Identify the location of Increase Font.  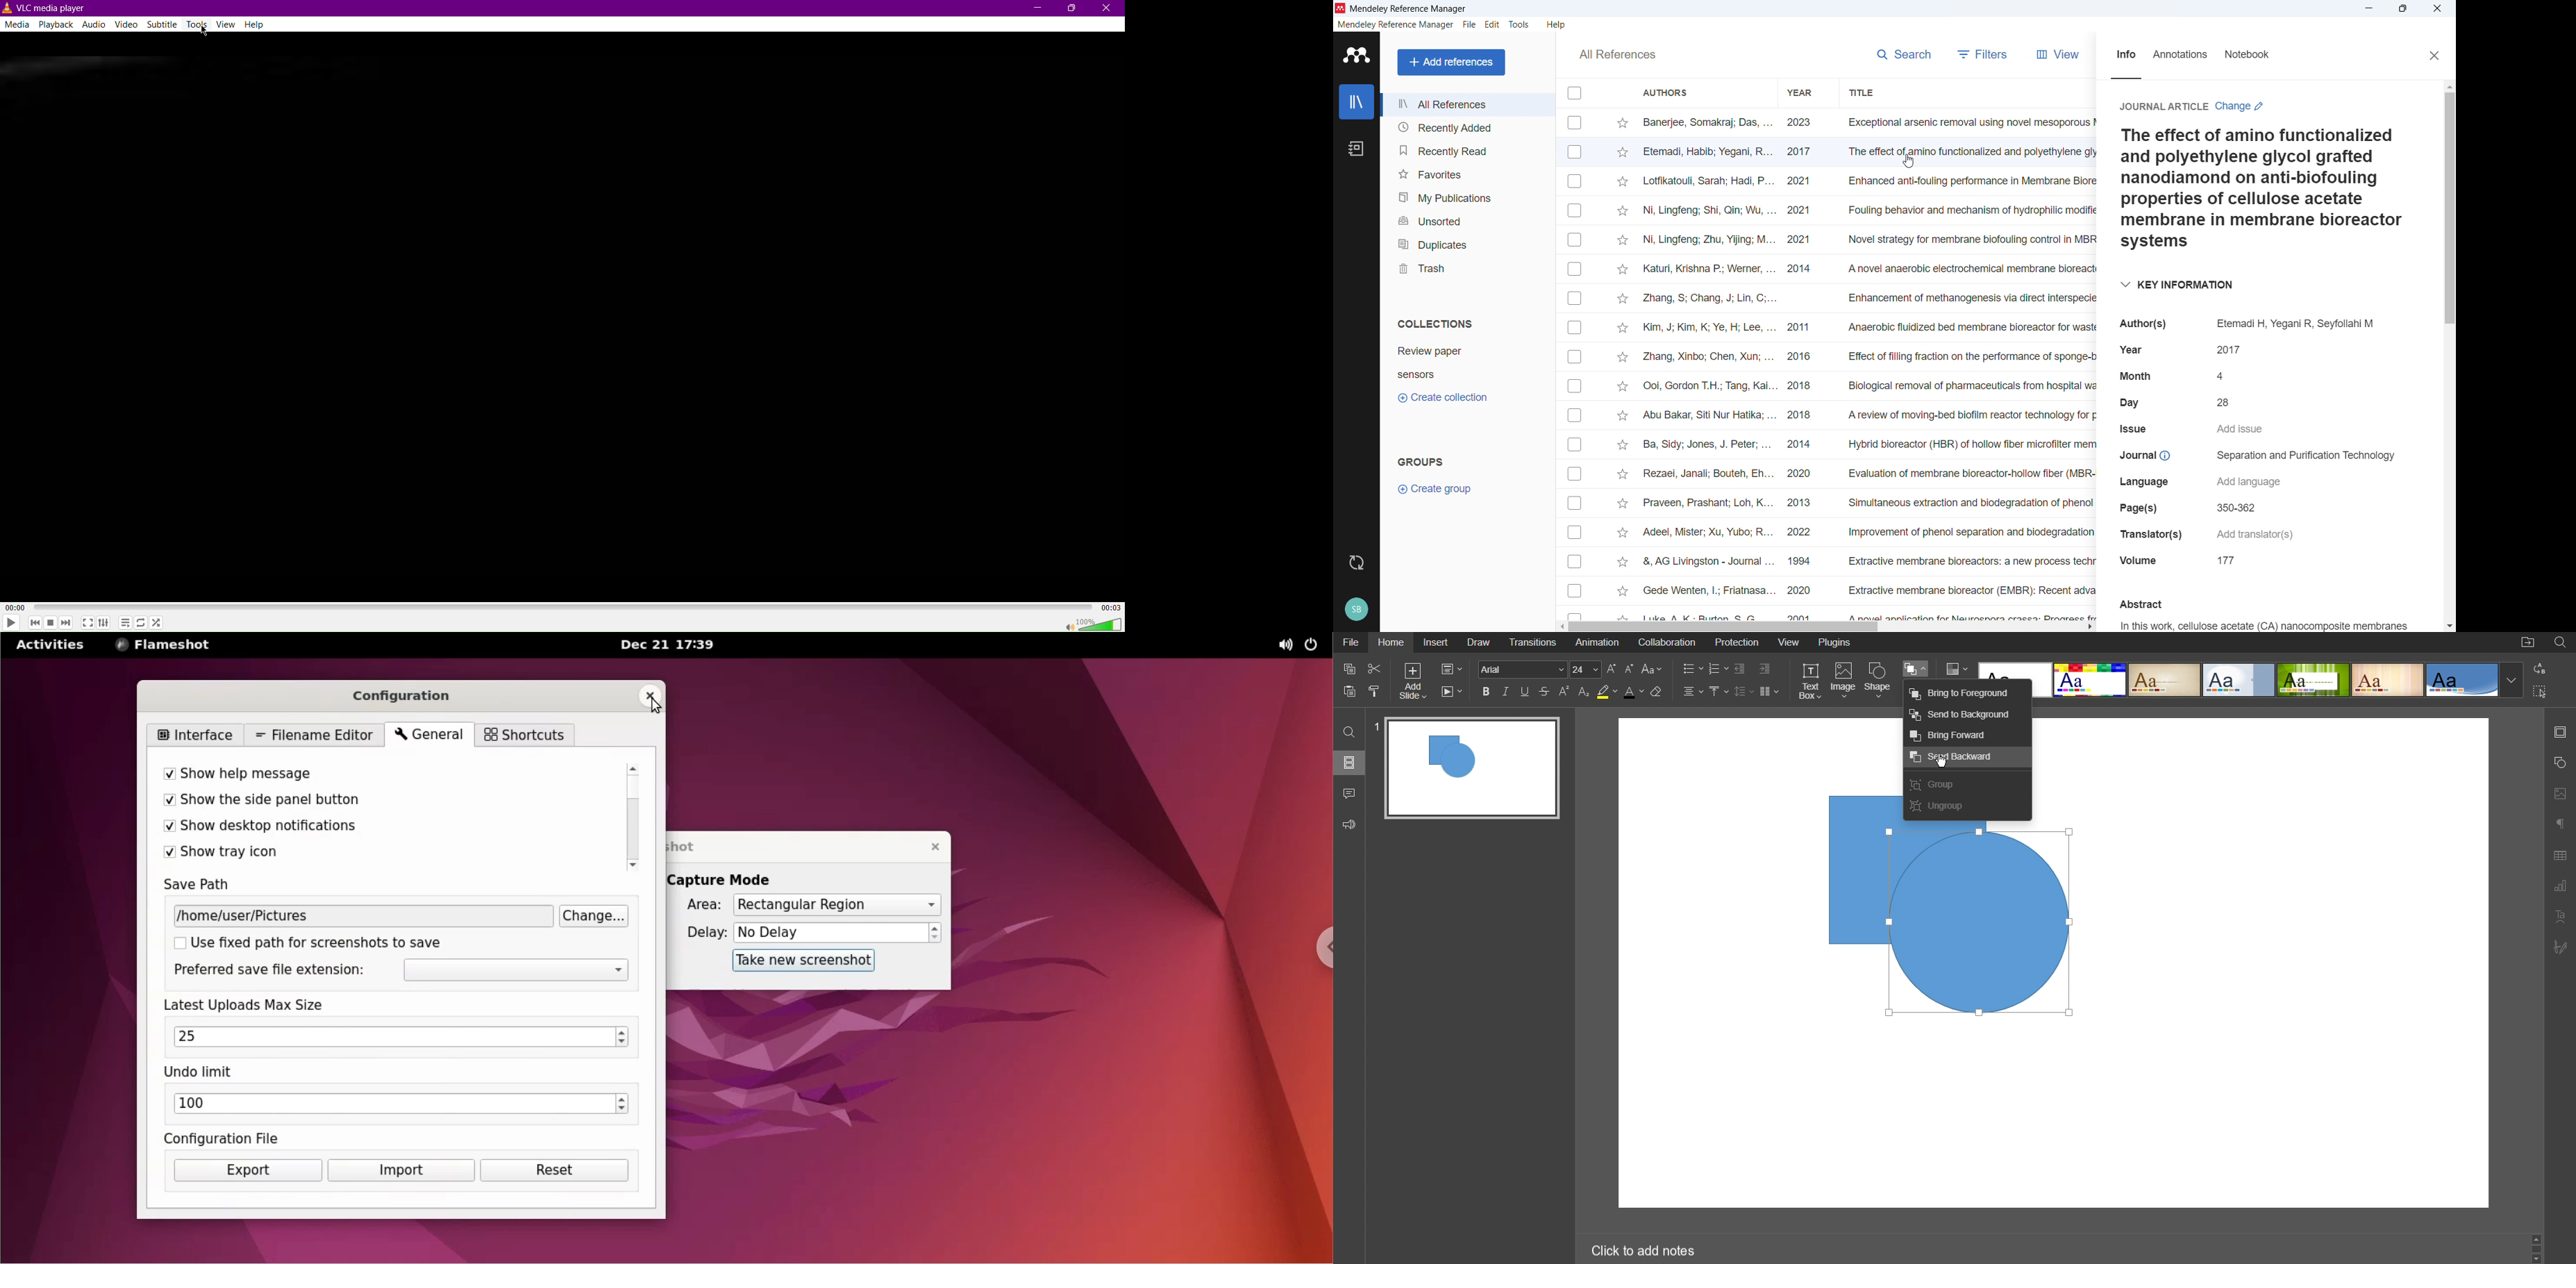
(1612, 668).